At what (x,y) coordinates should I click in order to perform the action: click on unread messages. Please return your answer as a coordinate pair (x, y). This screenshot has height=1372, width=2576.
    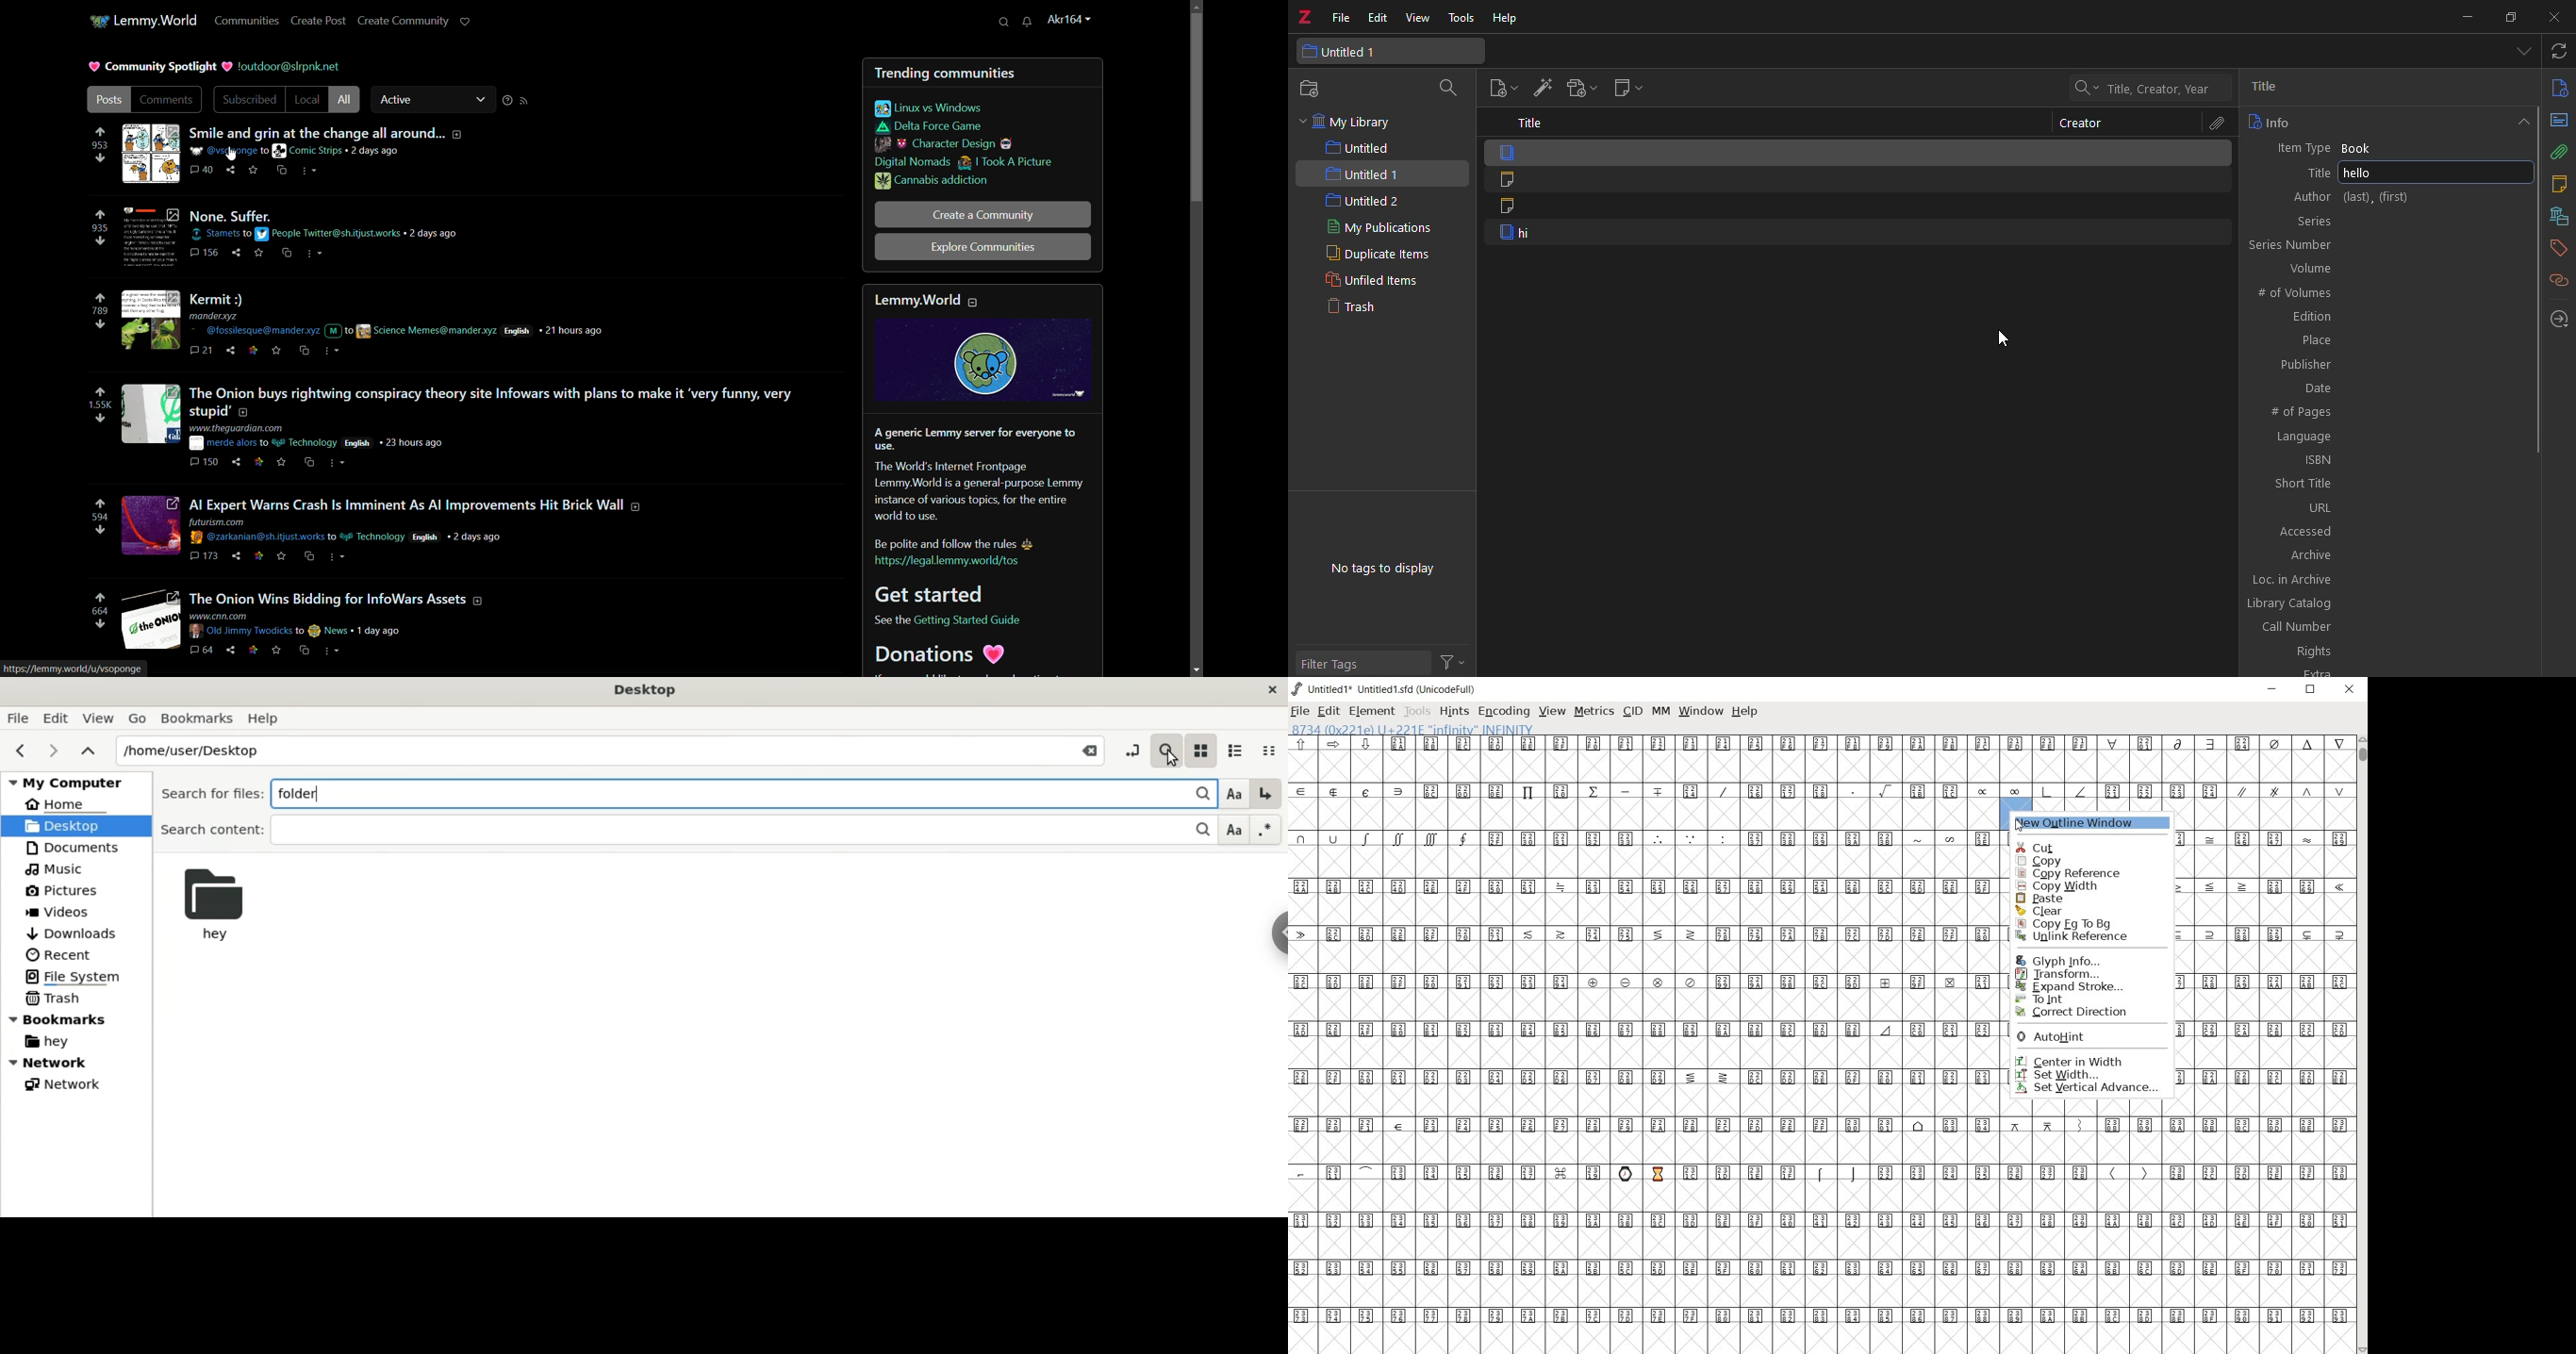
    Looking at the image, I should click on (1028, 21).